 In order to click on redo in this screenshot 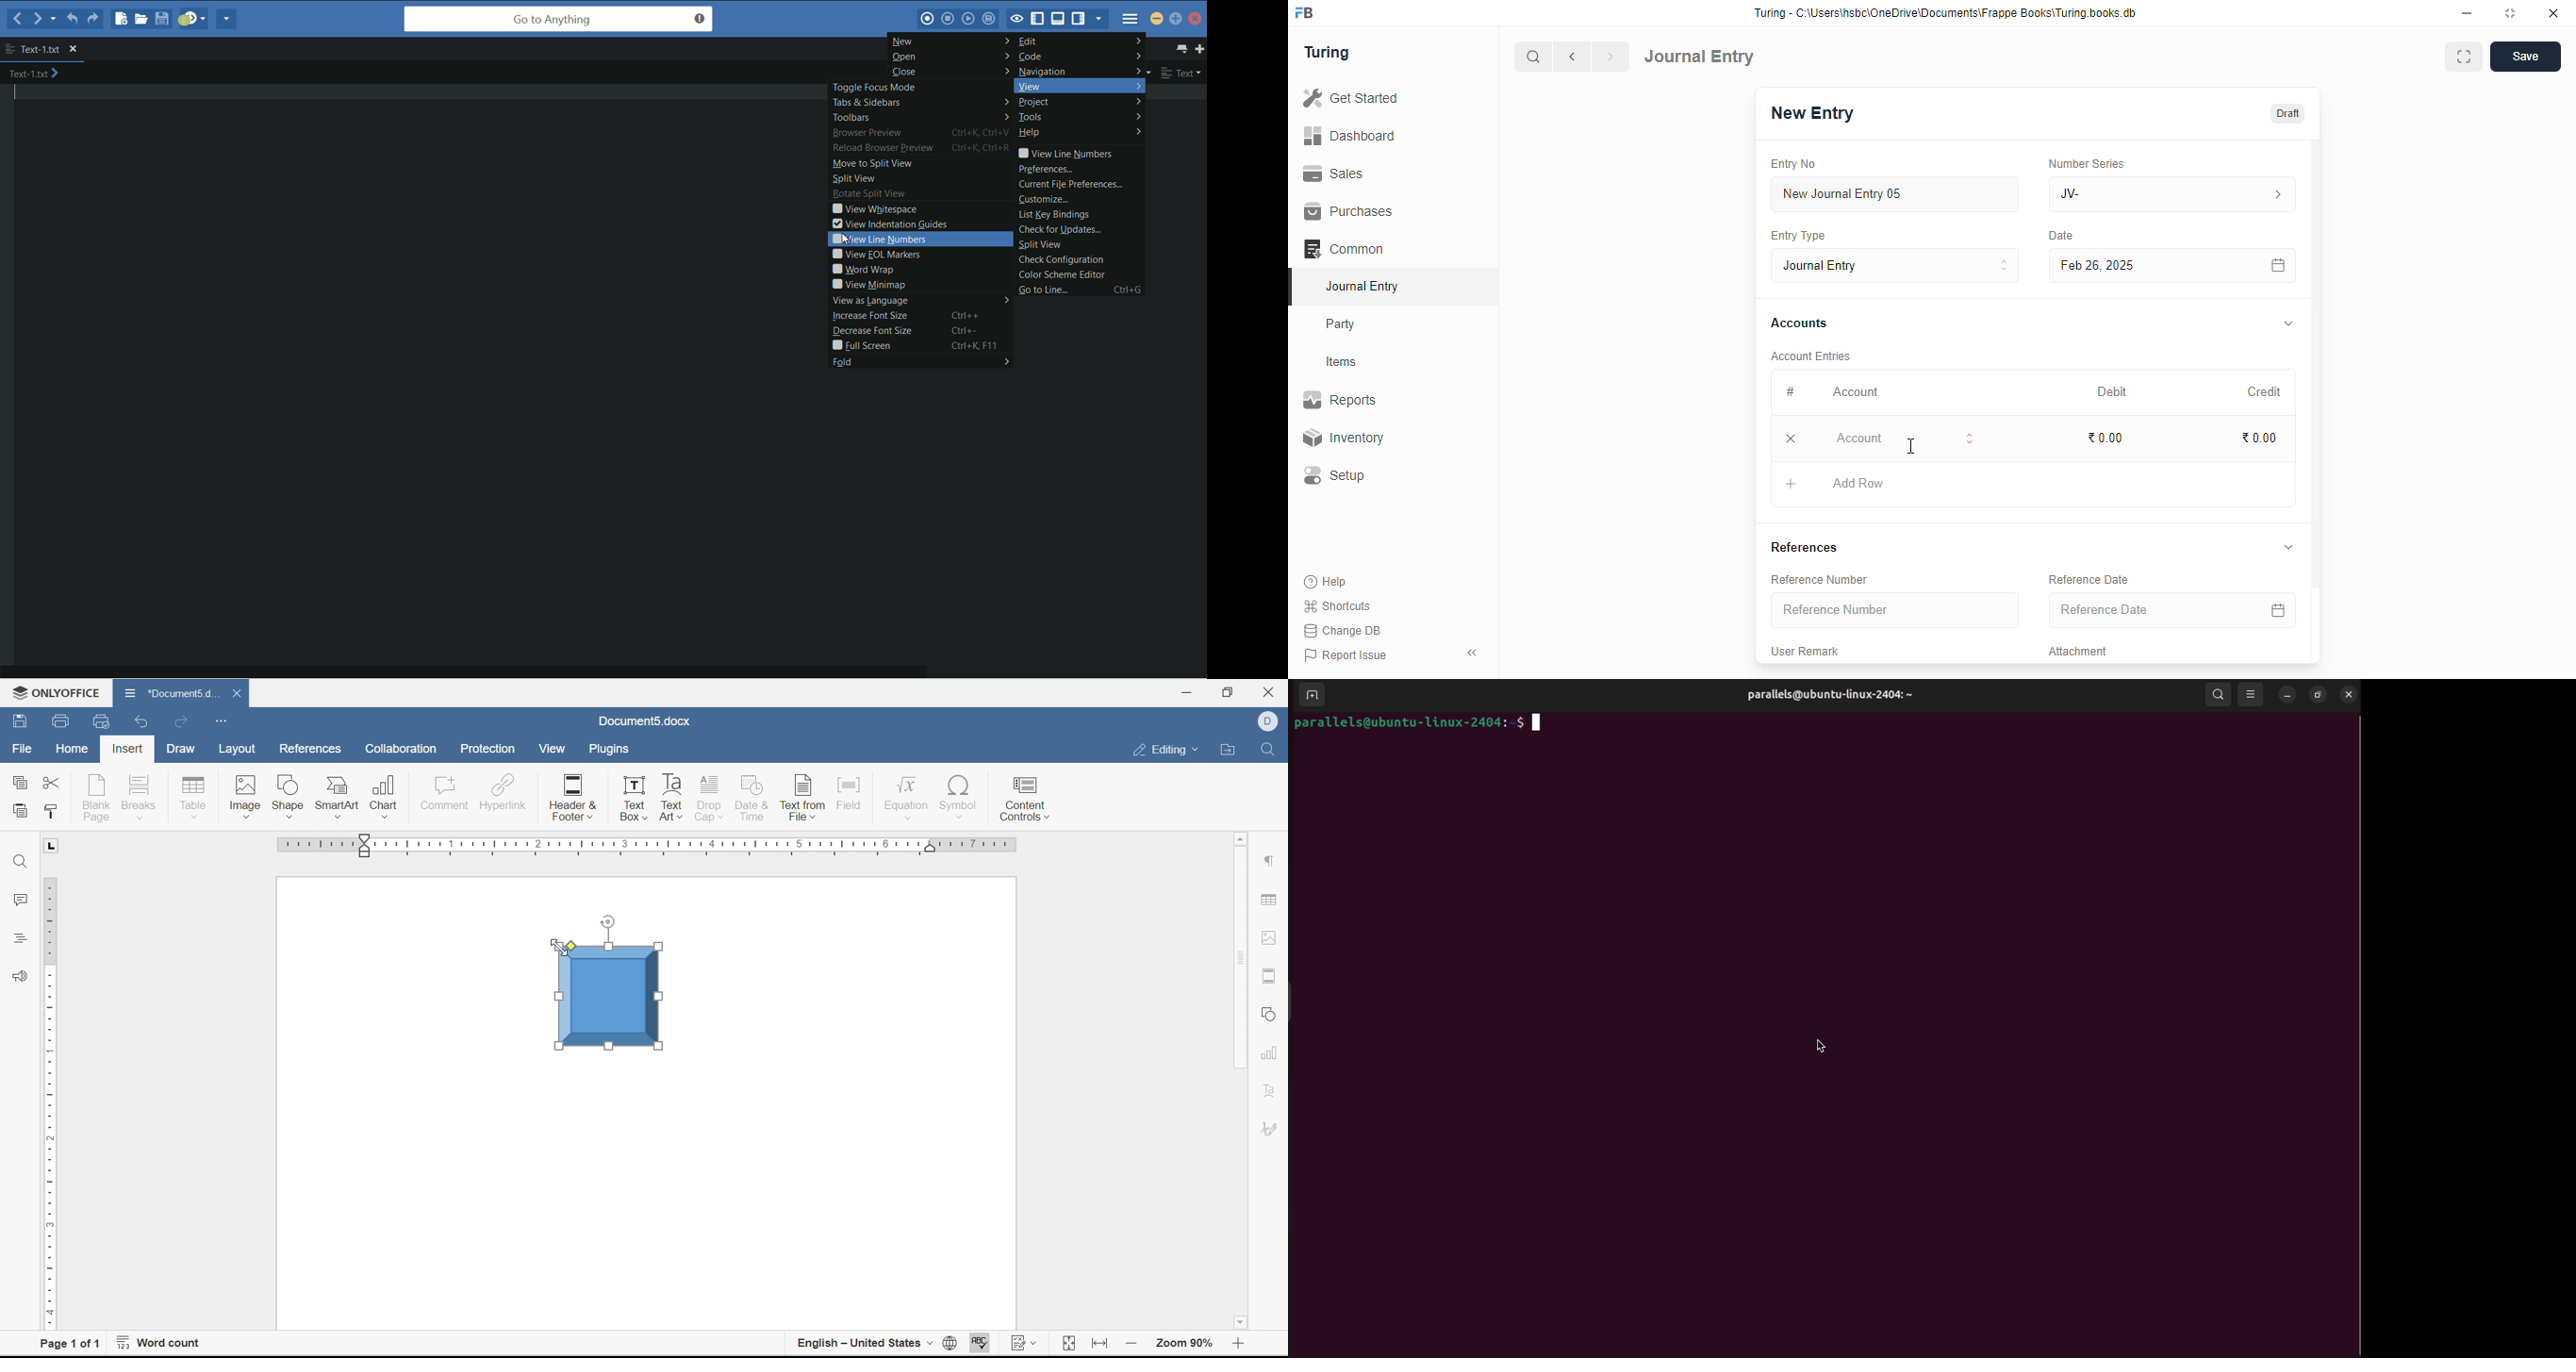, I will do `click(183, 723)`.